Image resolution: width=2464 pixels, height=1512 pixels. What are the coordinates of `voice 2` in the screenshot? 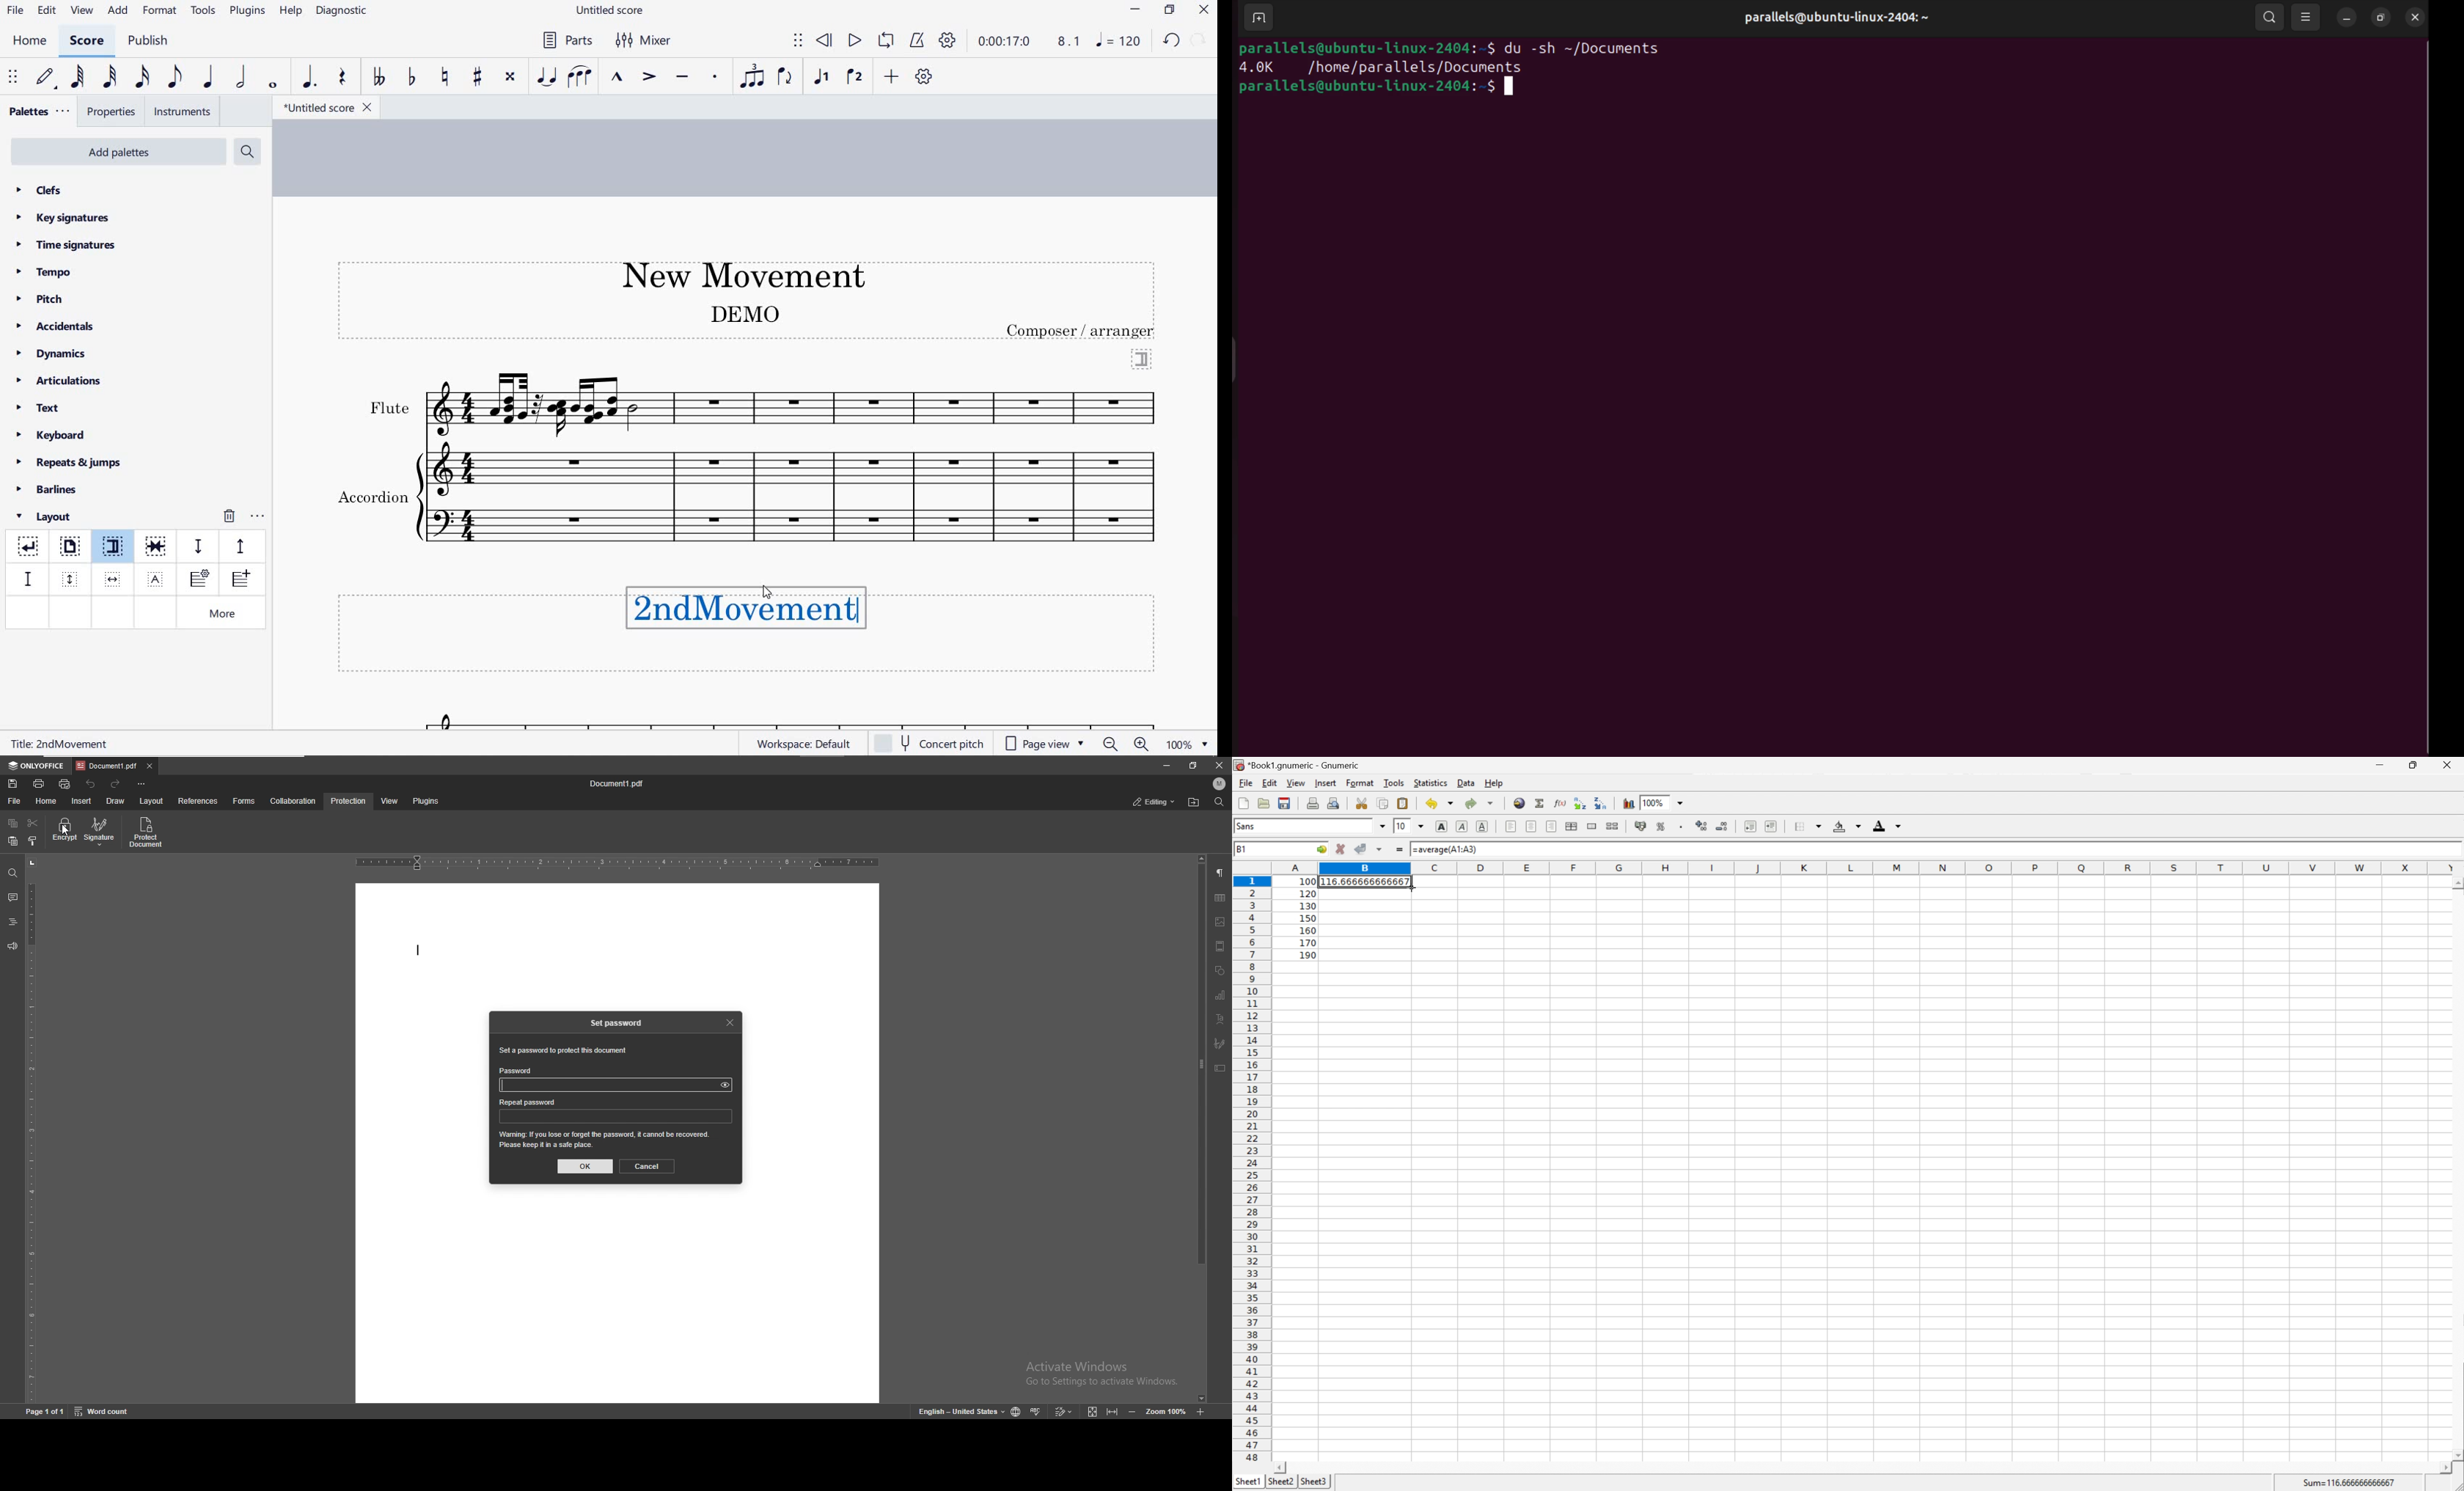 It's located at (855, 78).